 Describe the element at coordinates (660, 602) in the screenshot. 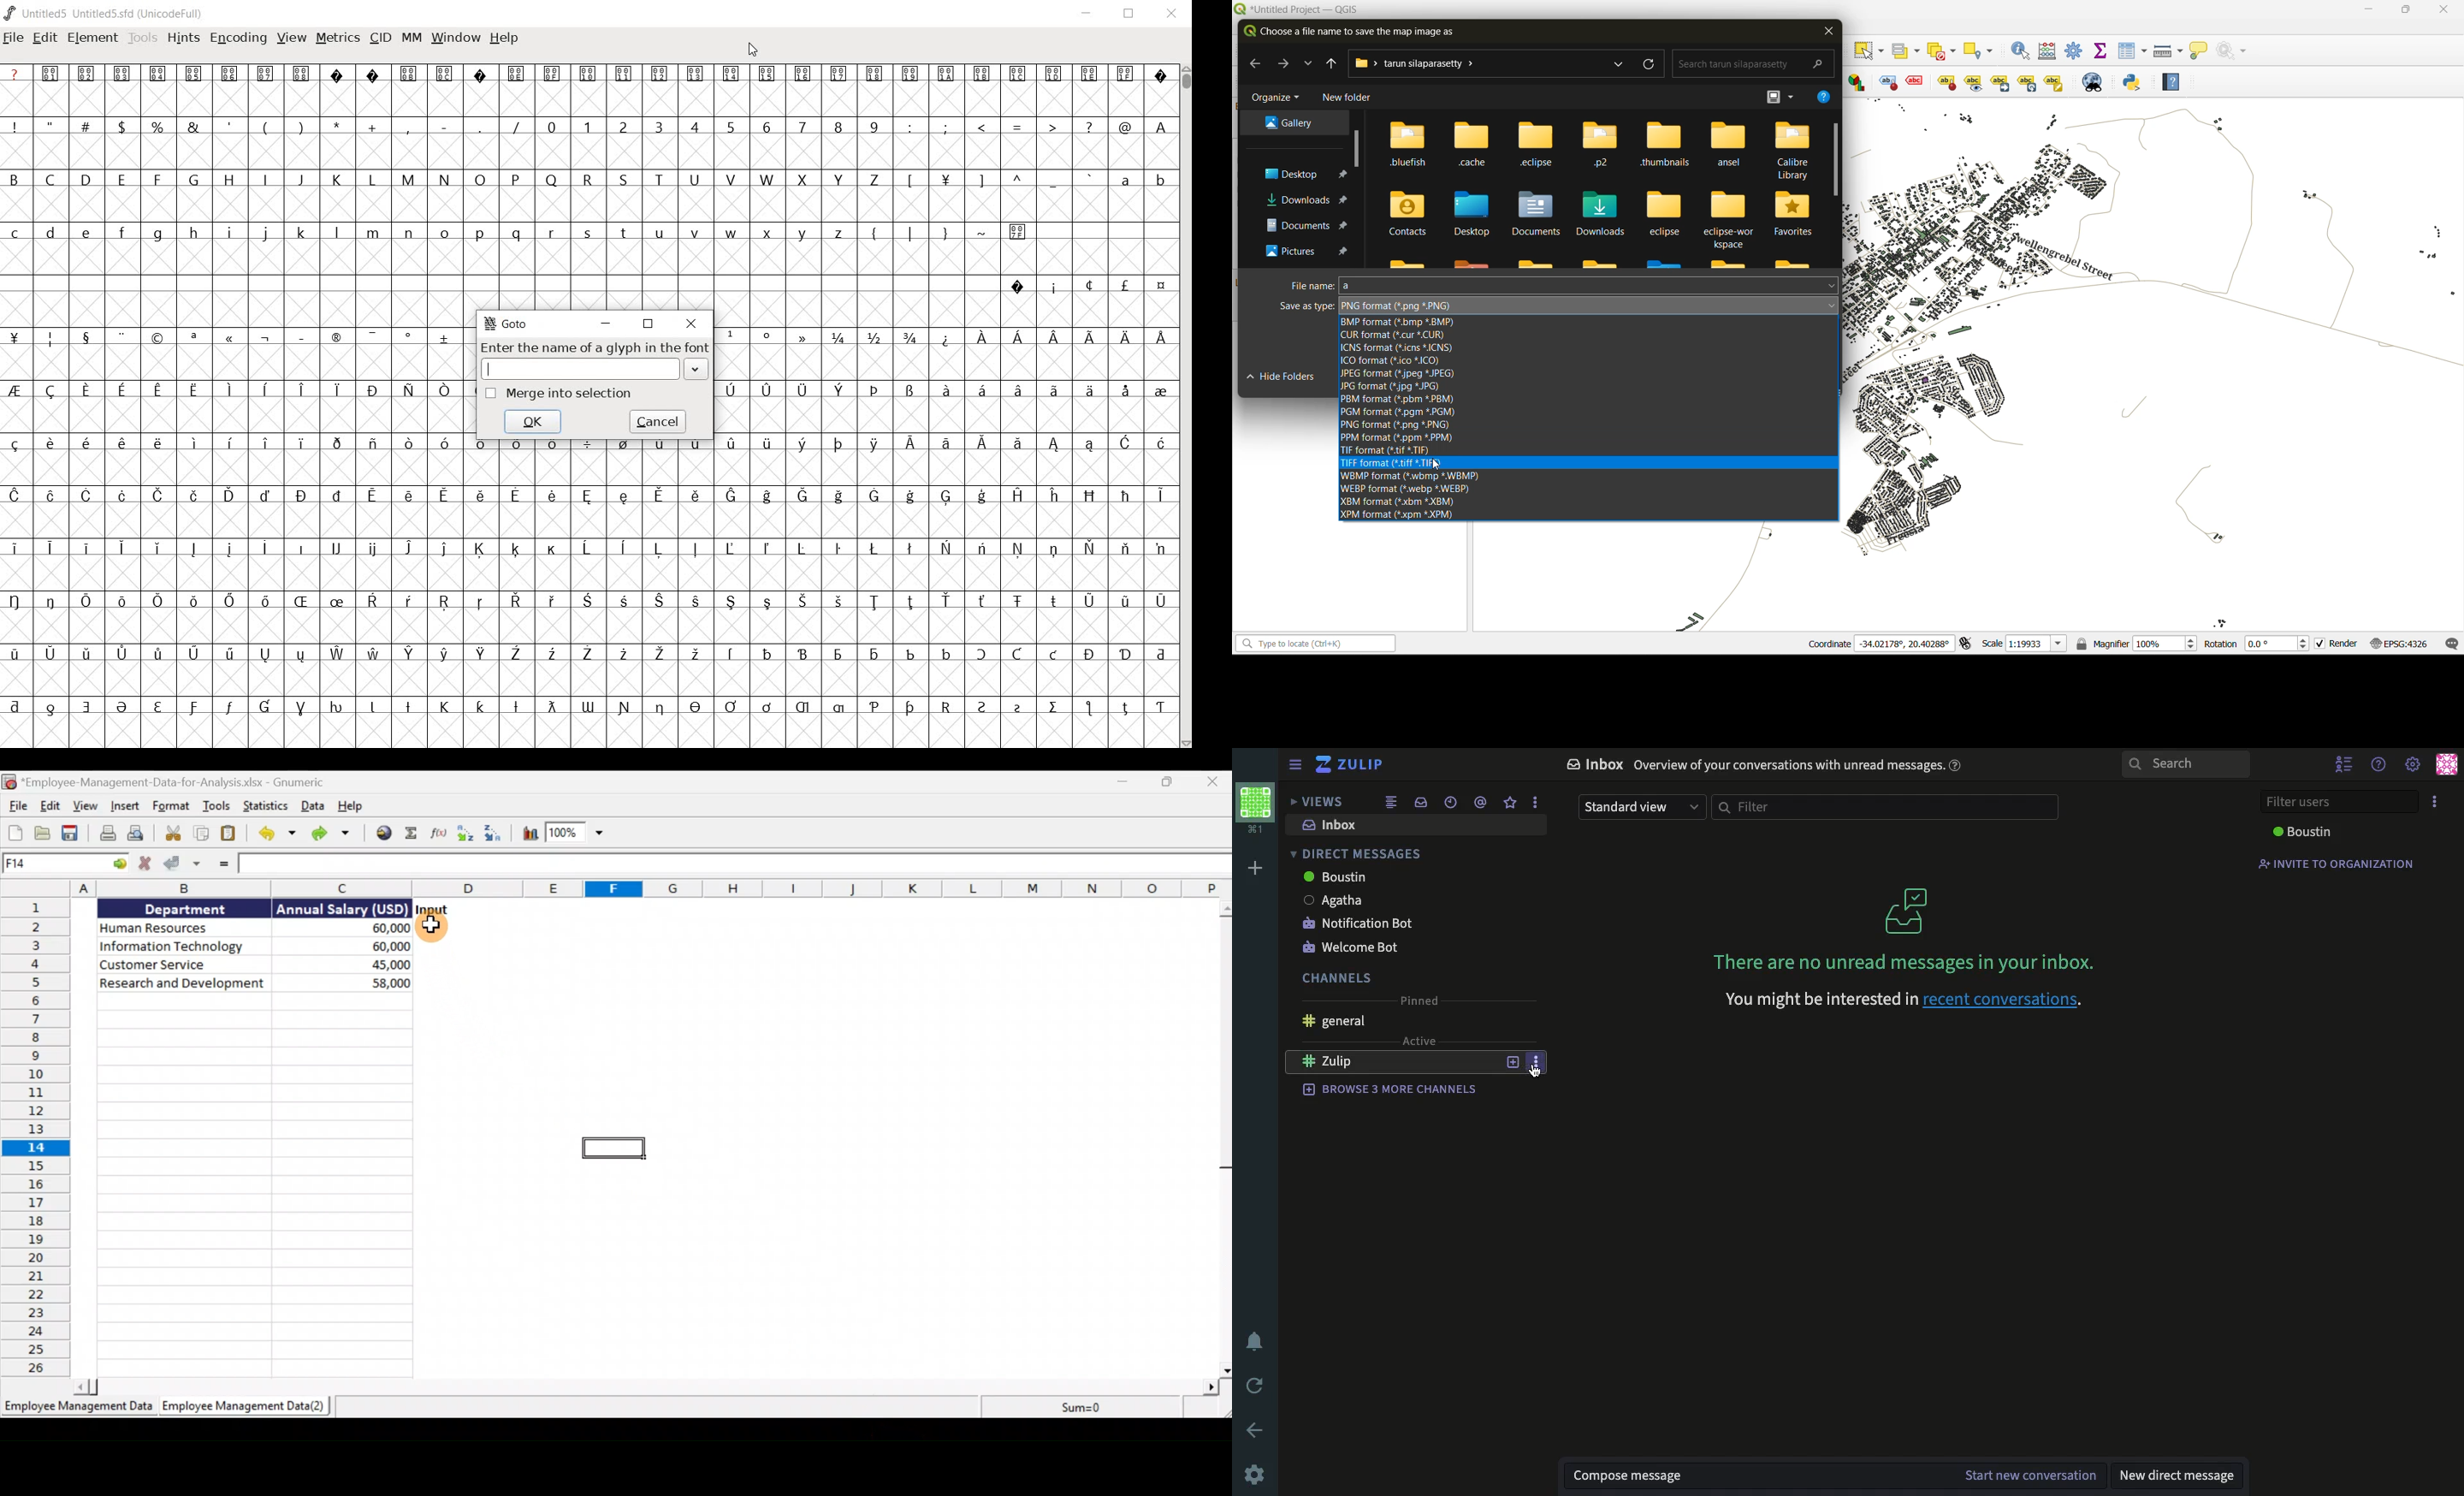

I see `Symbol` at that location.